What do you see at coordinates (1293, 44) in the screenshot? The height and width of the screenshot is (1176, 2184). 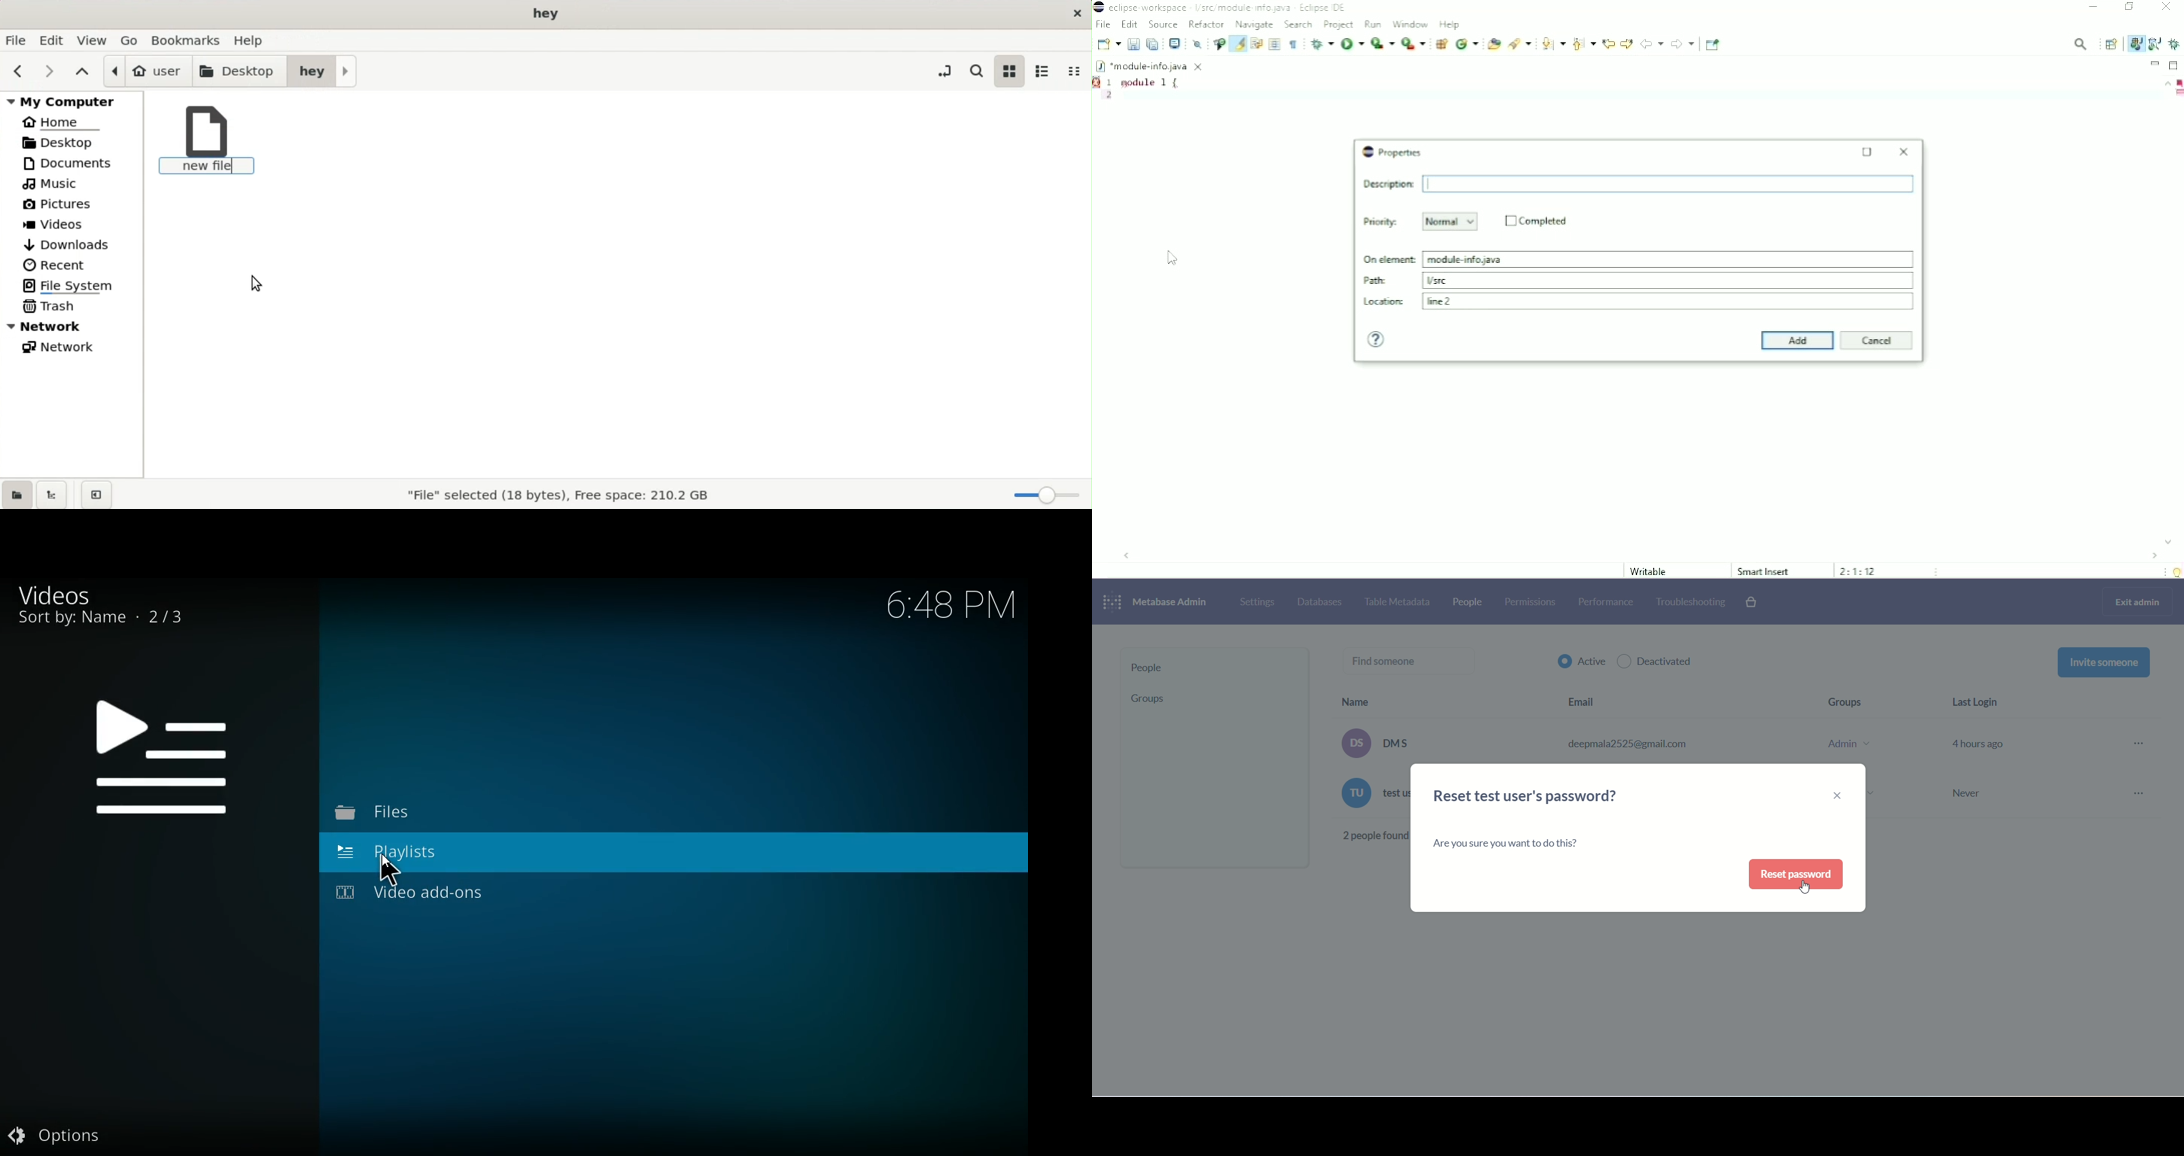 I see `Show whitespace characters` at bounding box center [1293, 44].